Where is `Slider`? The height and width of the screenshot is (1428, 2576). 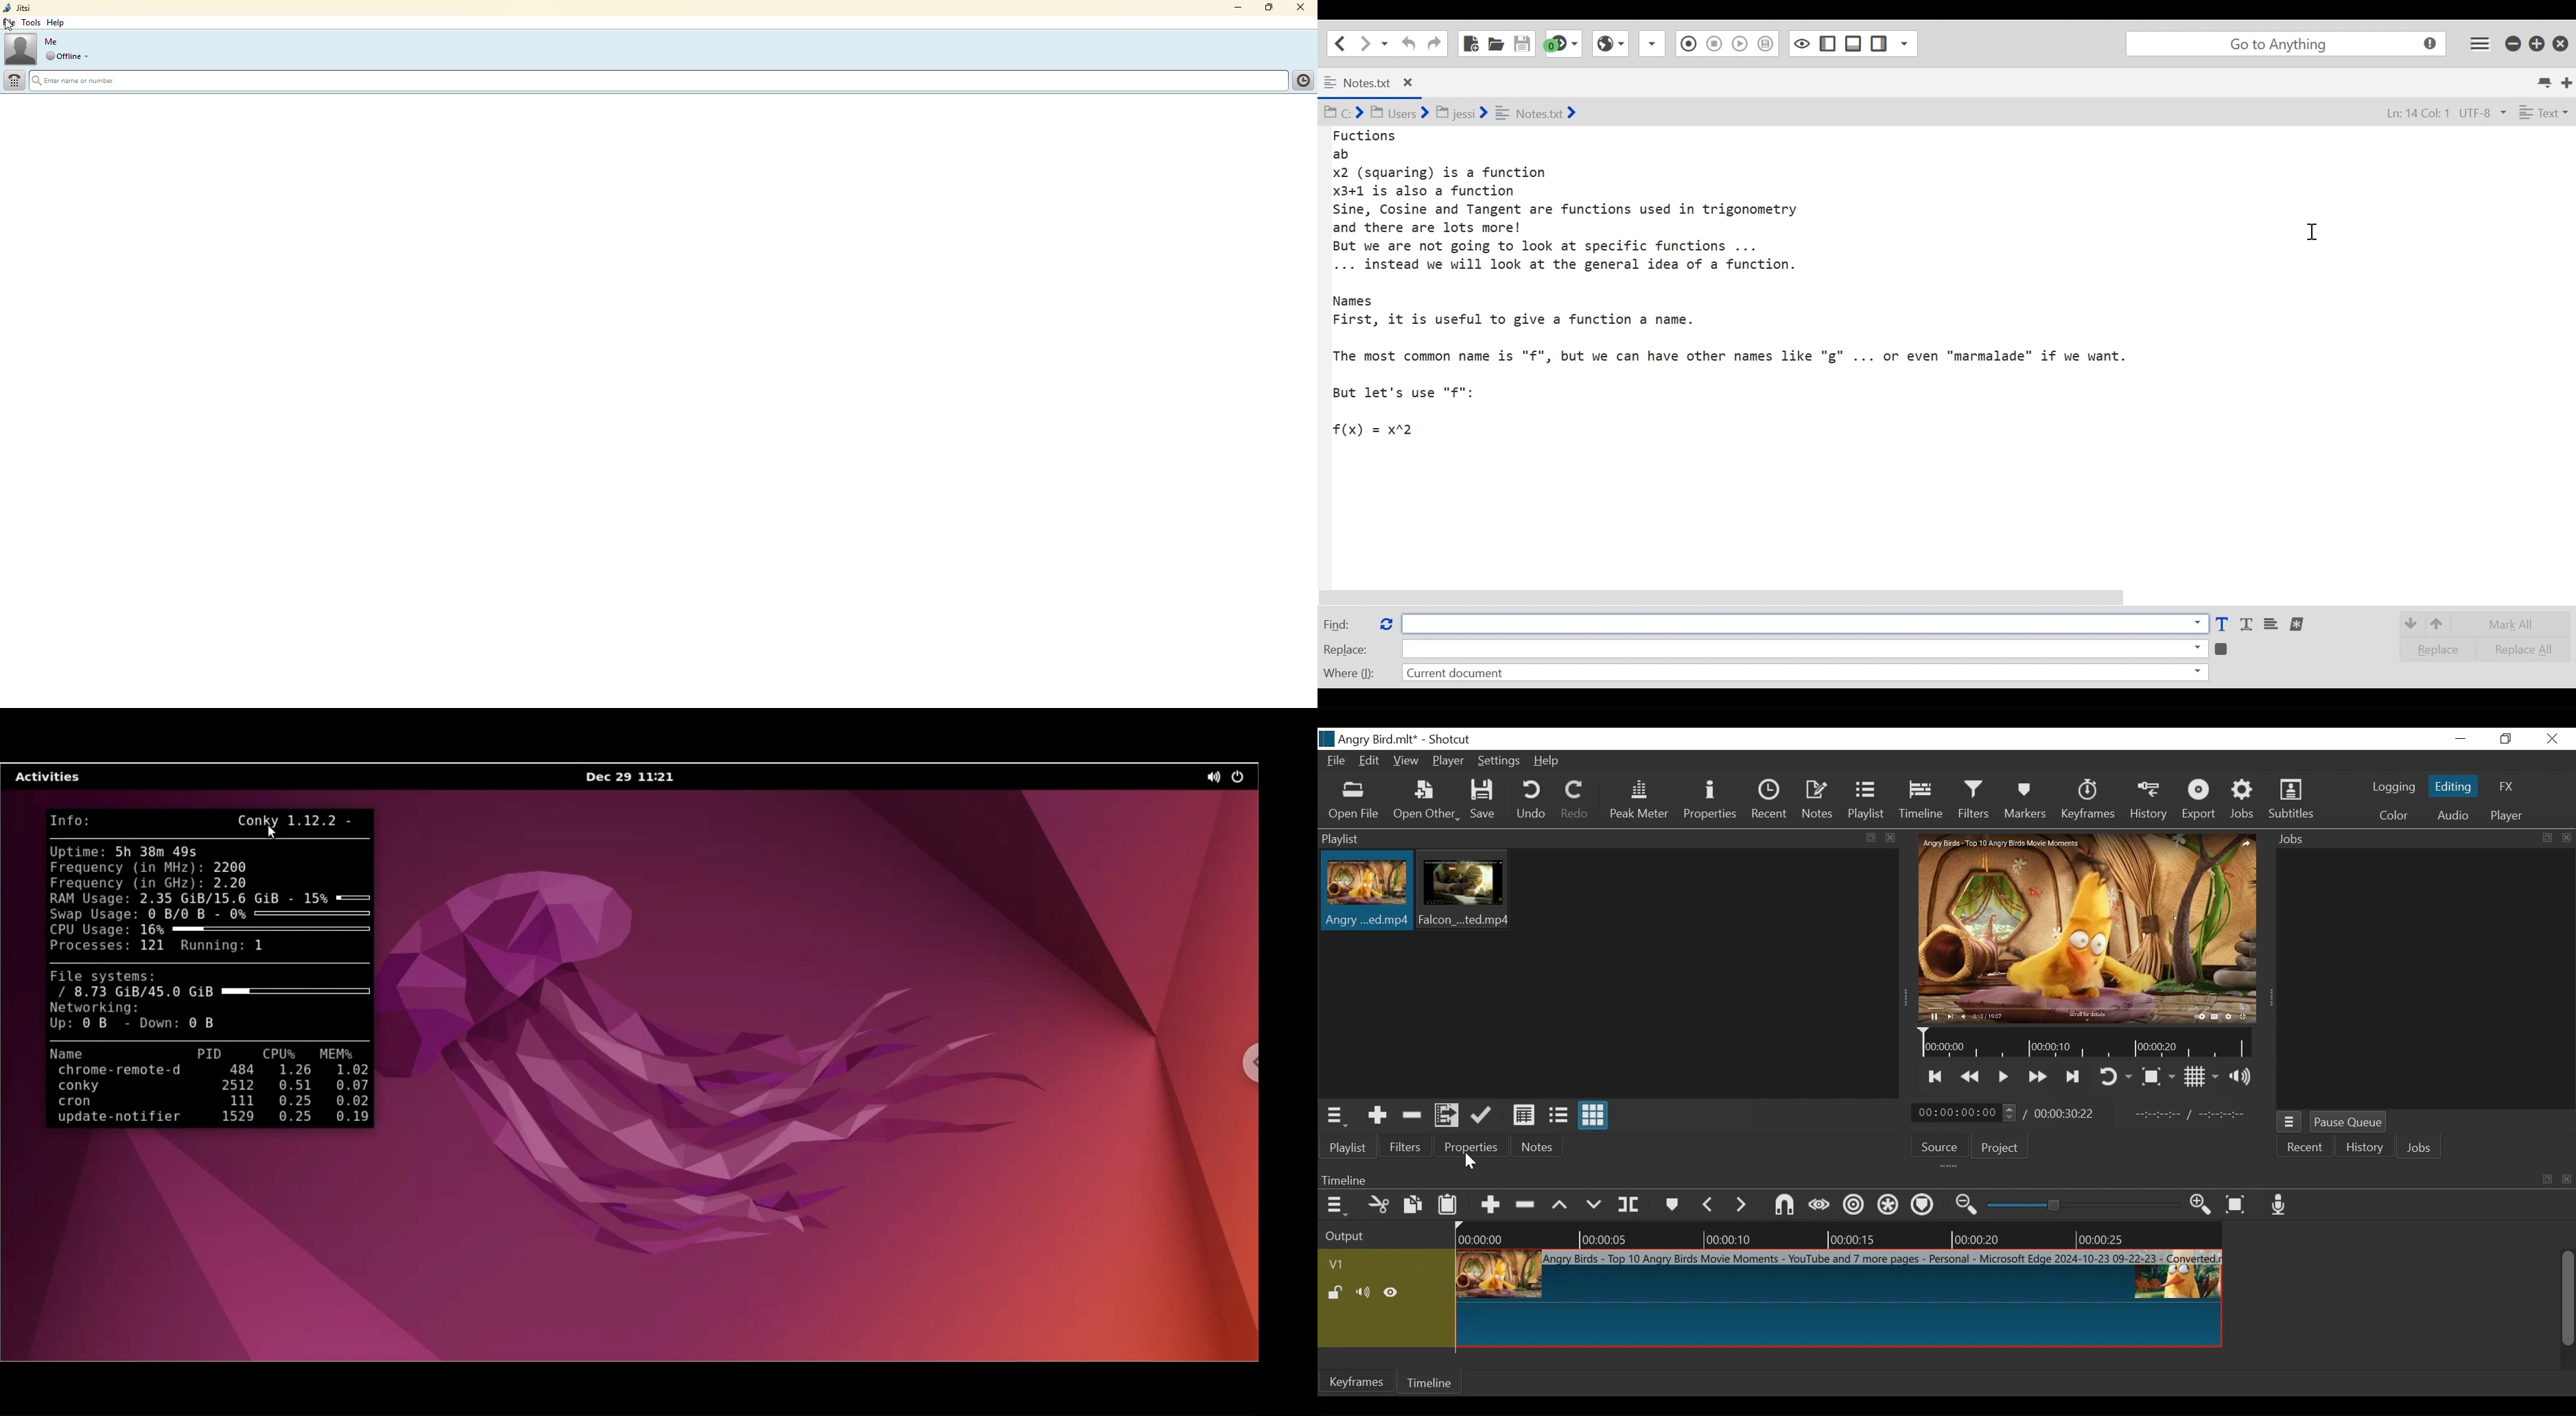
Slider is located at coordinates (2084, 1205).